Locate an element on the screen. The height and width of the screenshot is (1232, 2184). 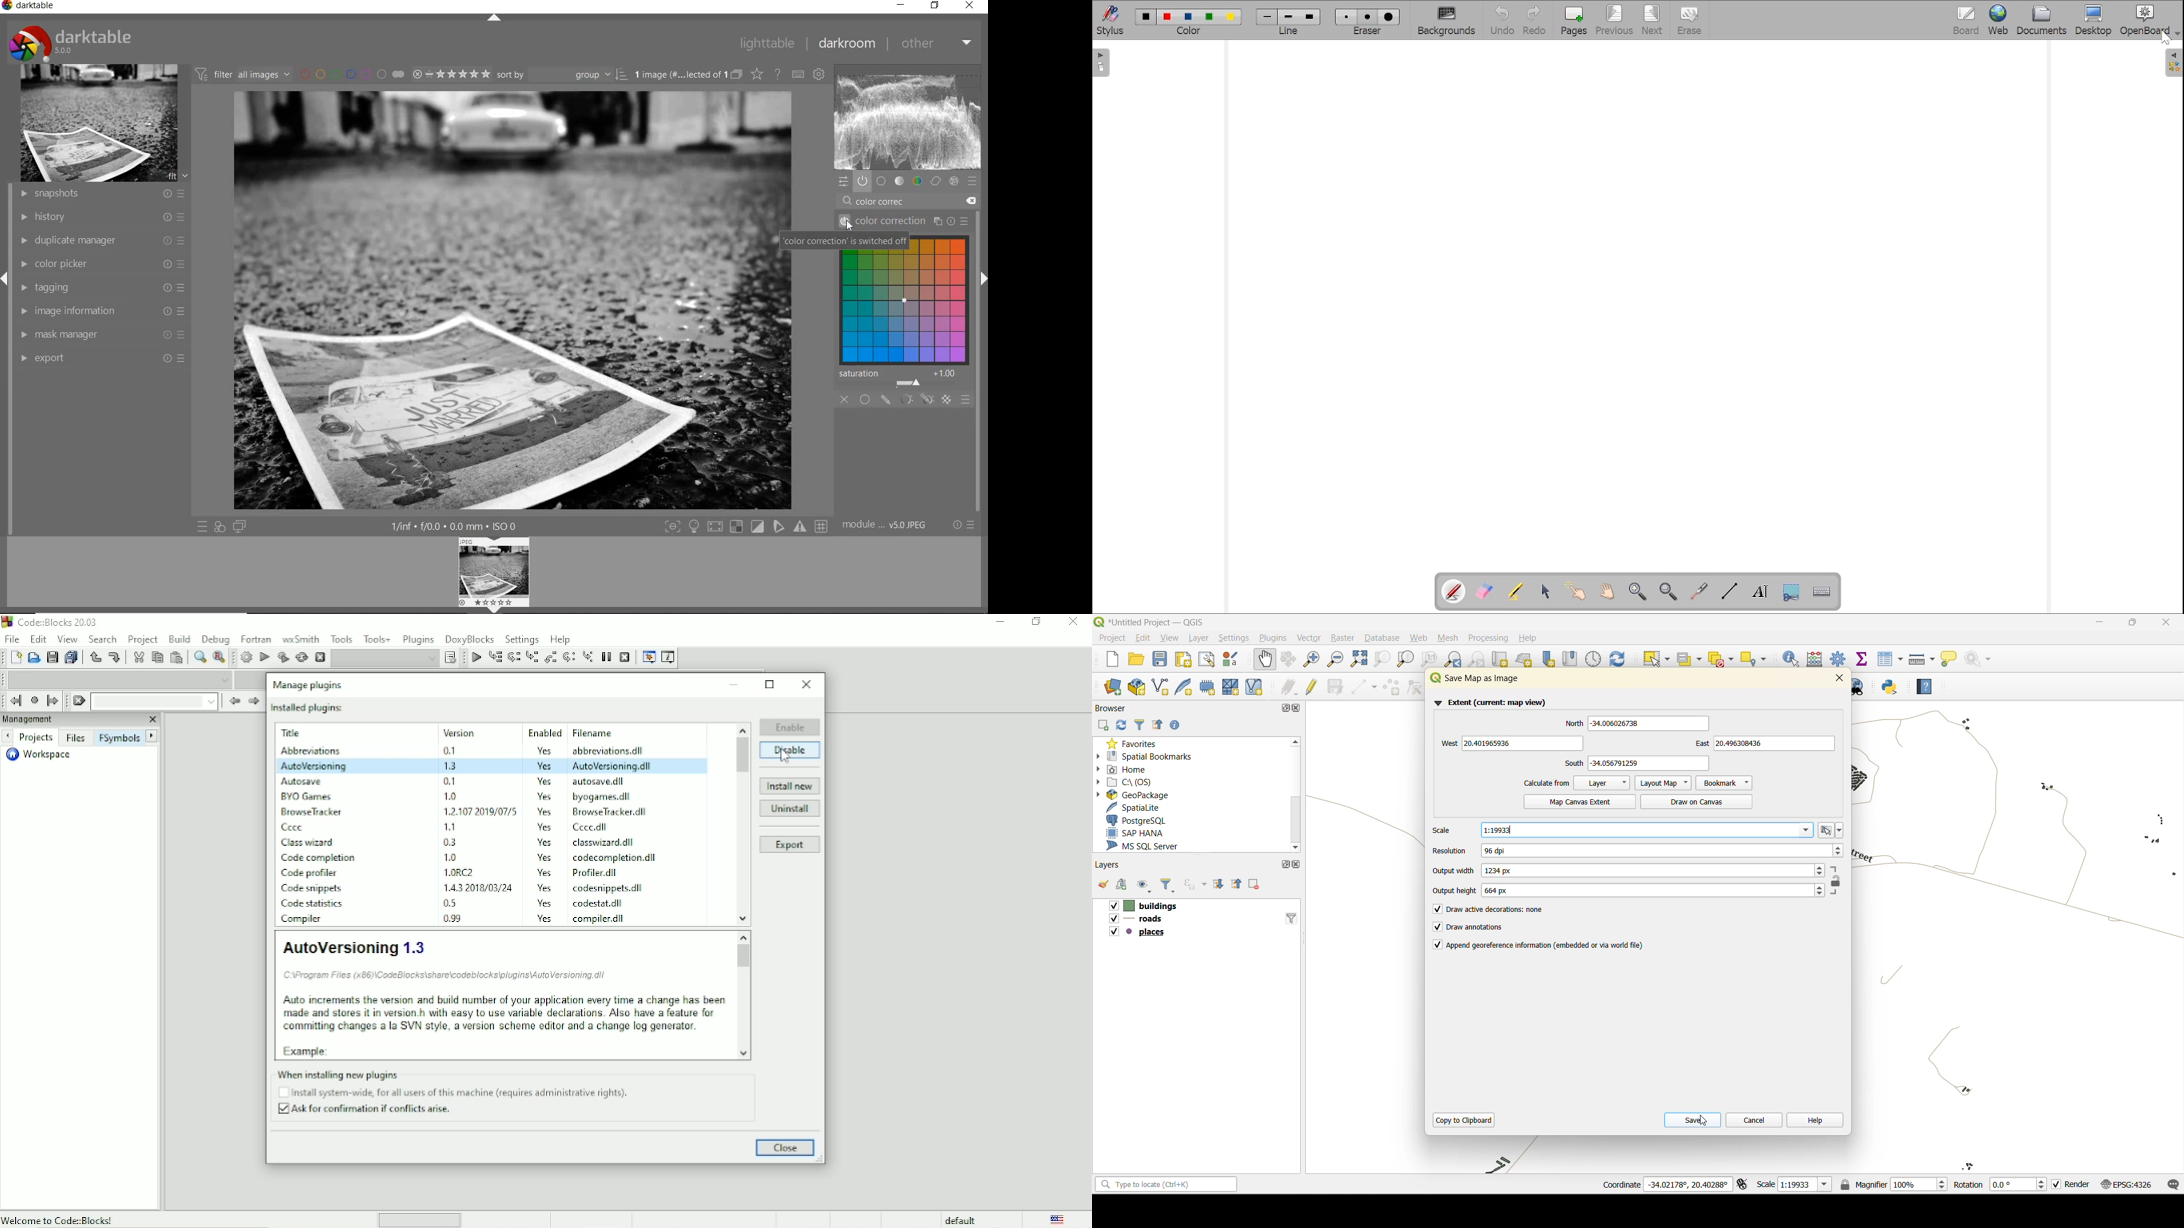
Plugins is located at coordinates (418, 637).